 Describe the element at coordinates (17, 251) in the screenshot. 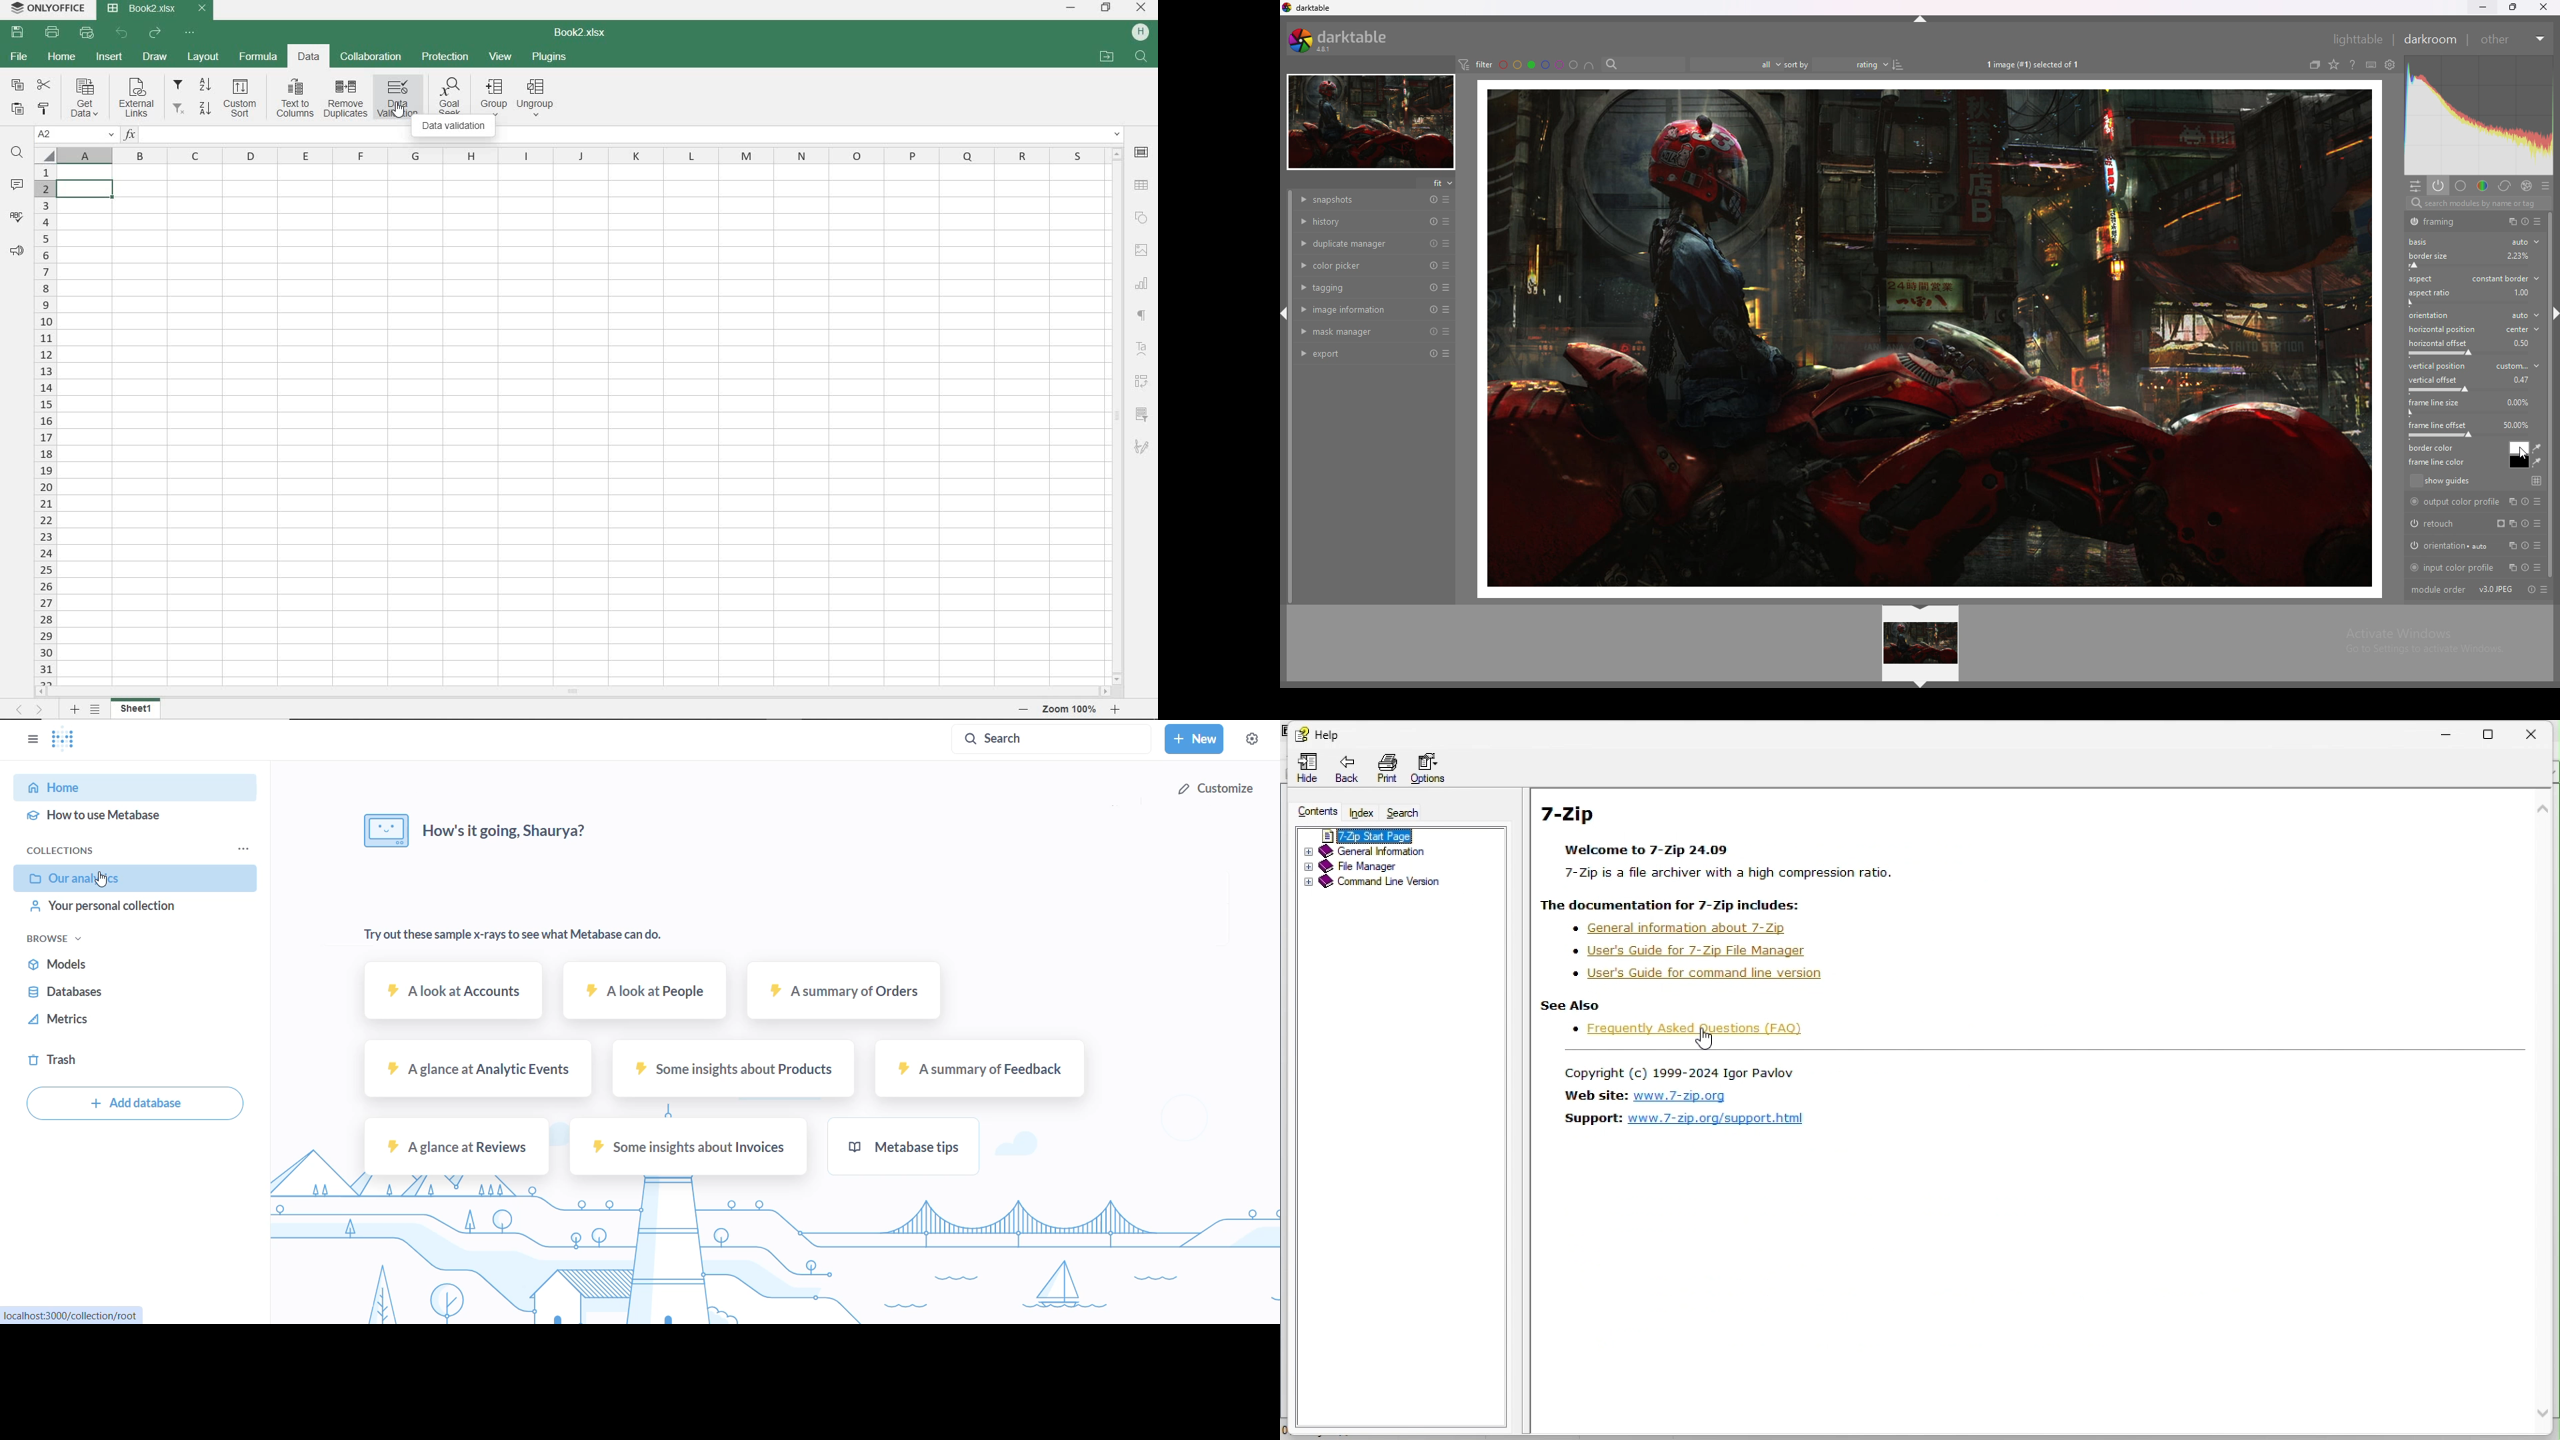

I see `FEEDBACK & SUPPORT` at that location.